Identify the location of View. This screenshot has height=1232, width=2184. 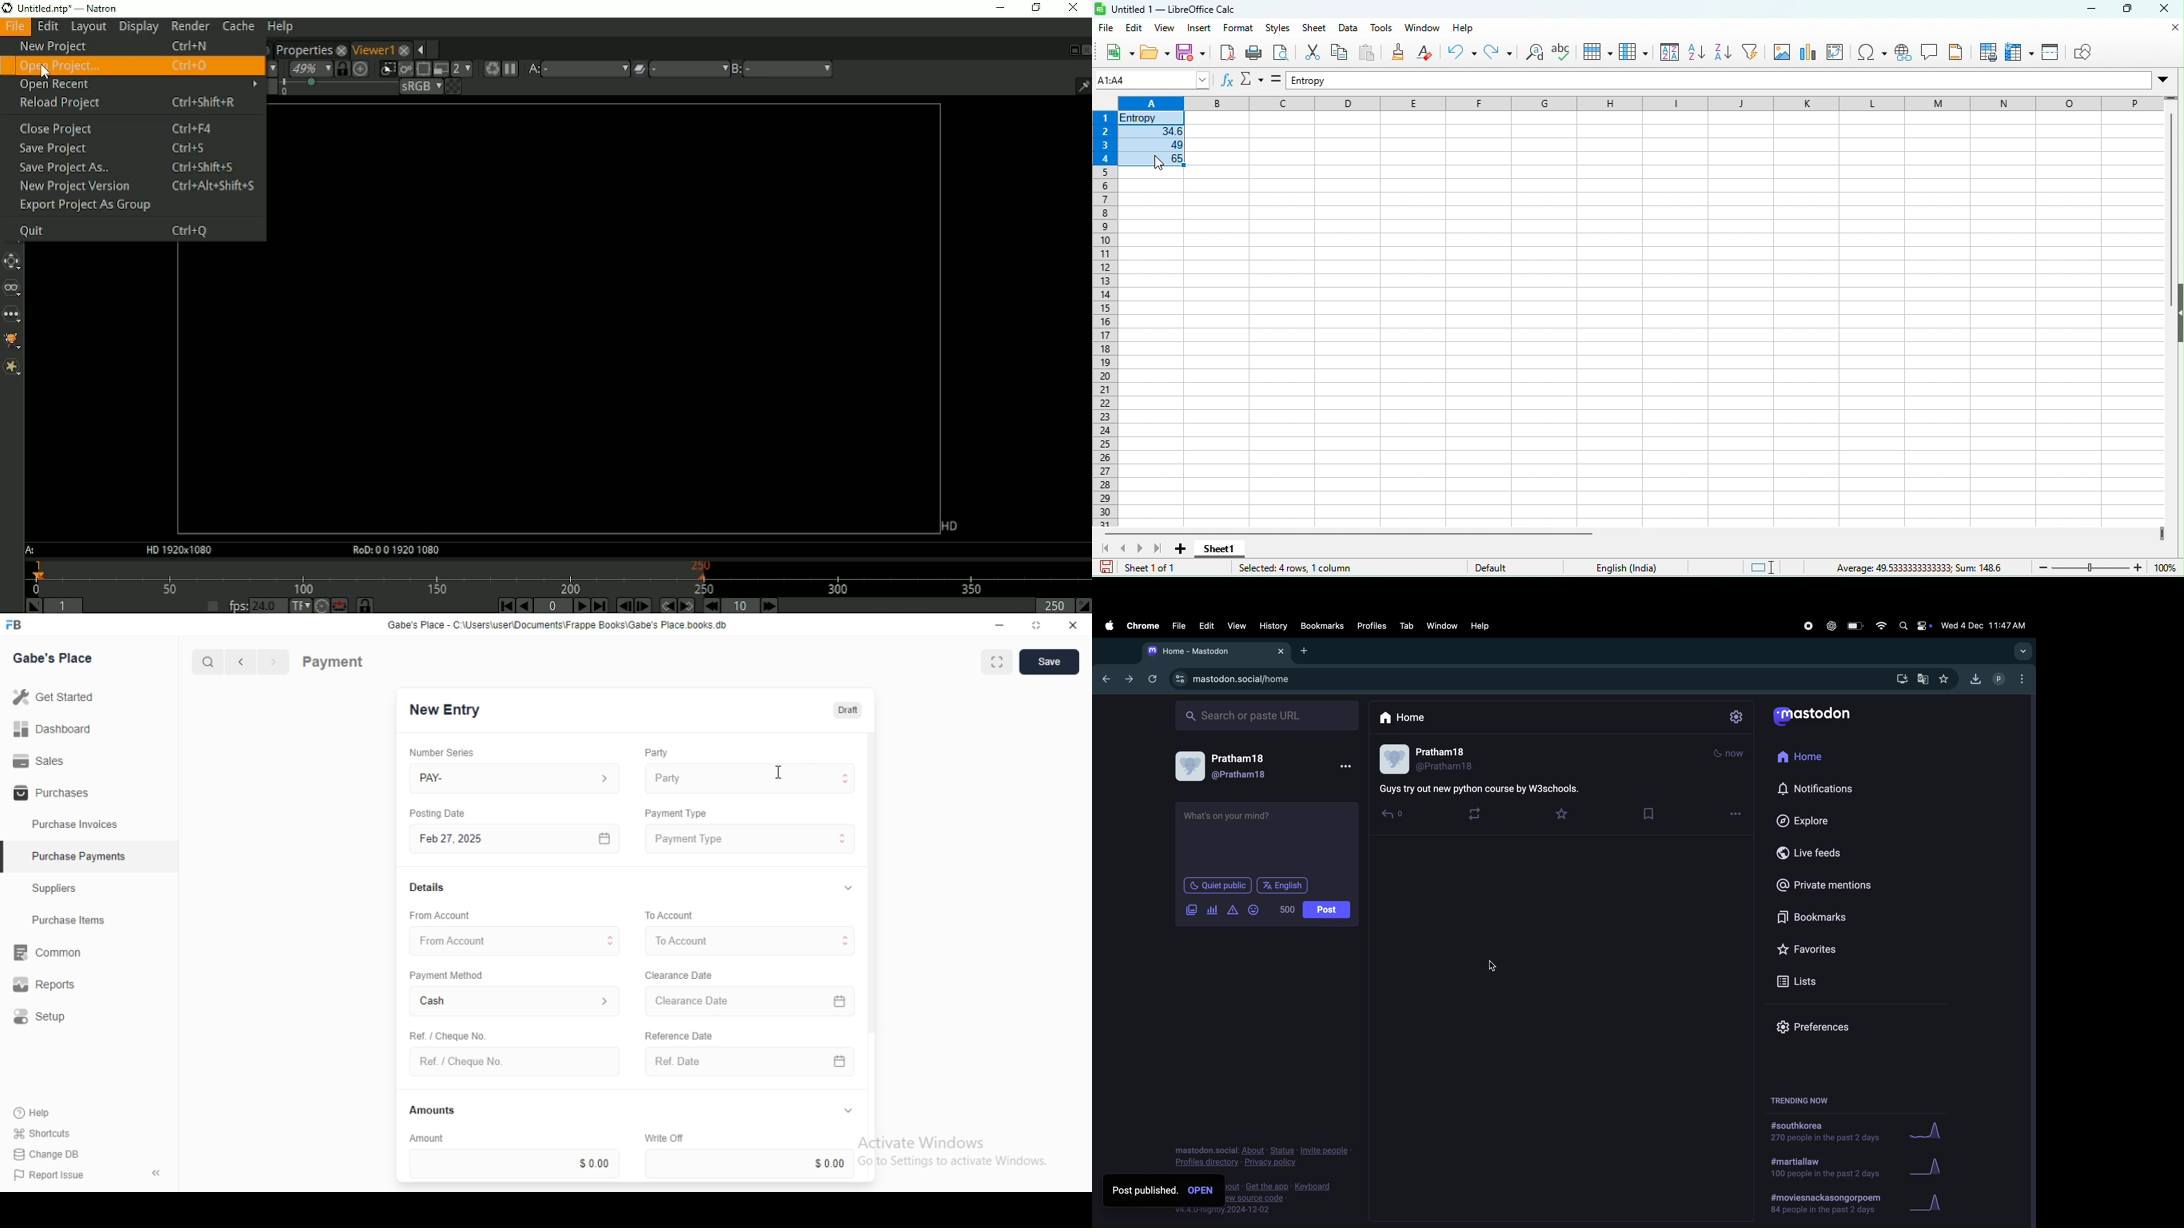
(1237, 626).